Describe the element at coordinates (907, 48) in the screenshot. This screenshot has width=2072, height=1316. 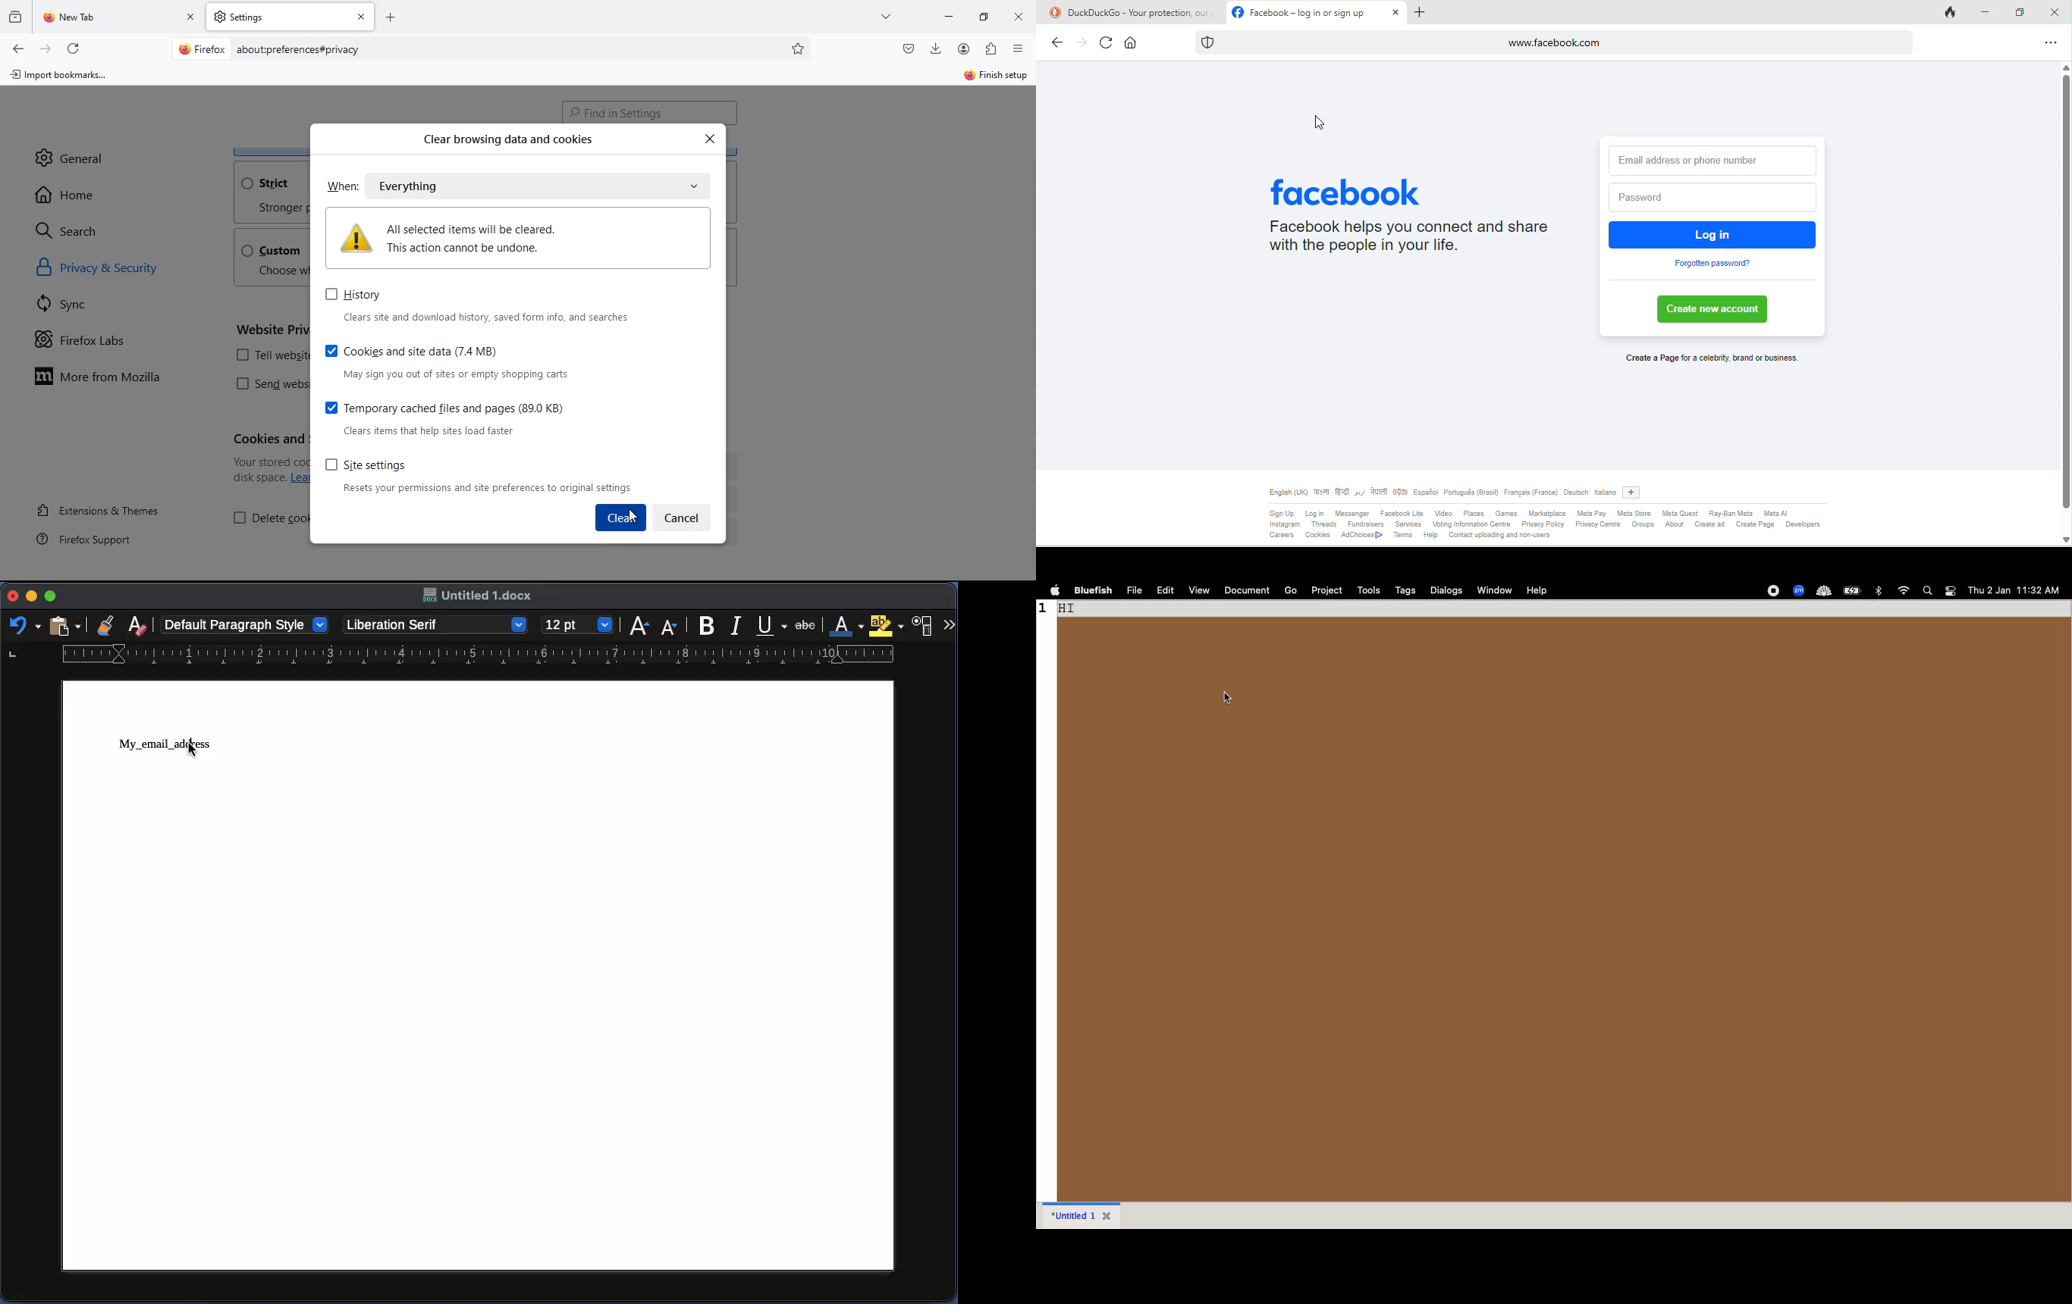
I see `pocket` at that location.